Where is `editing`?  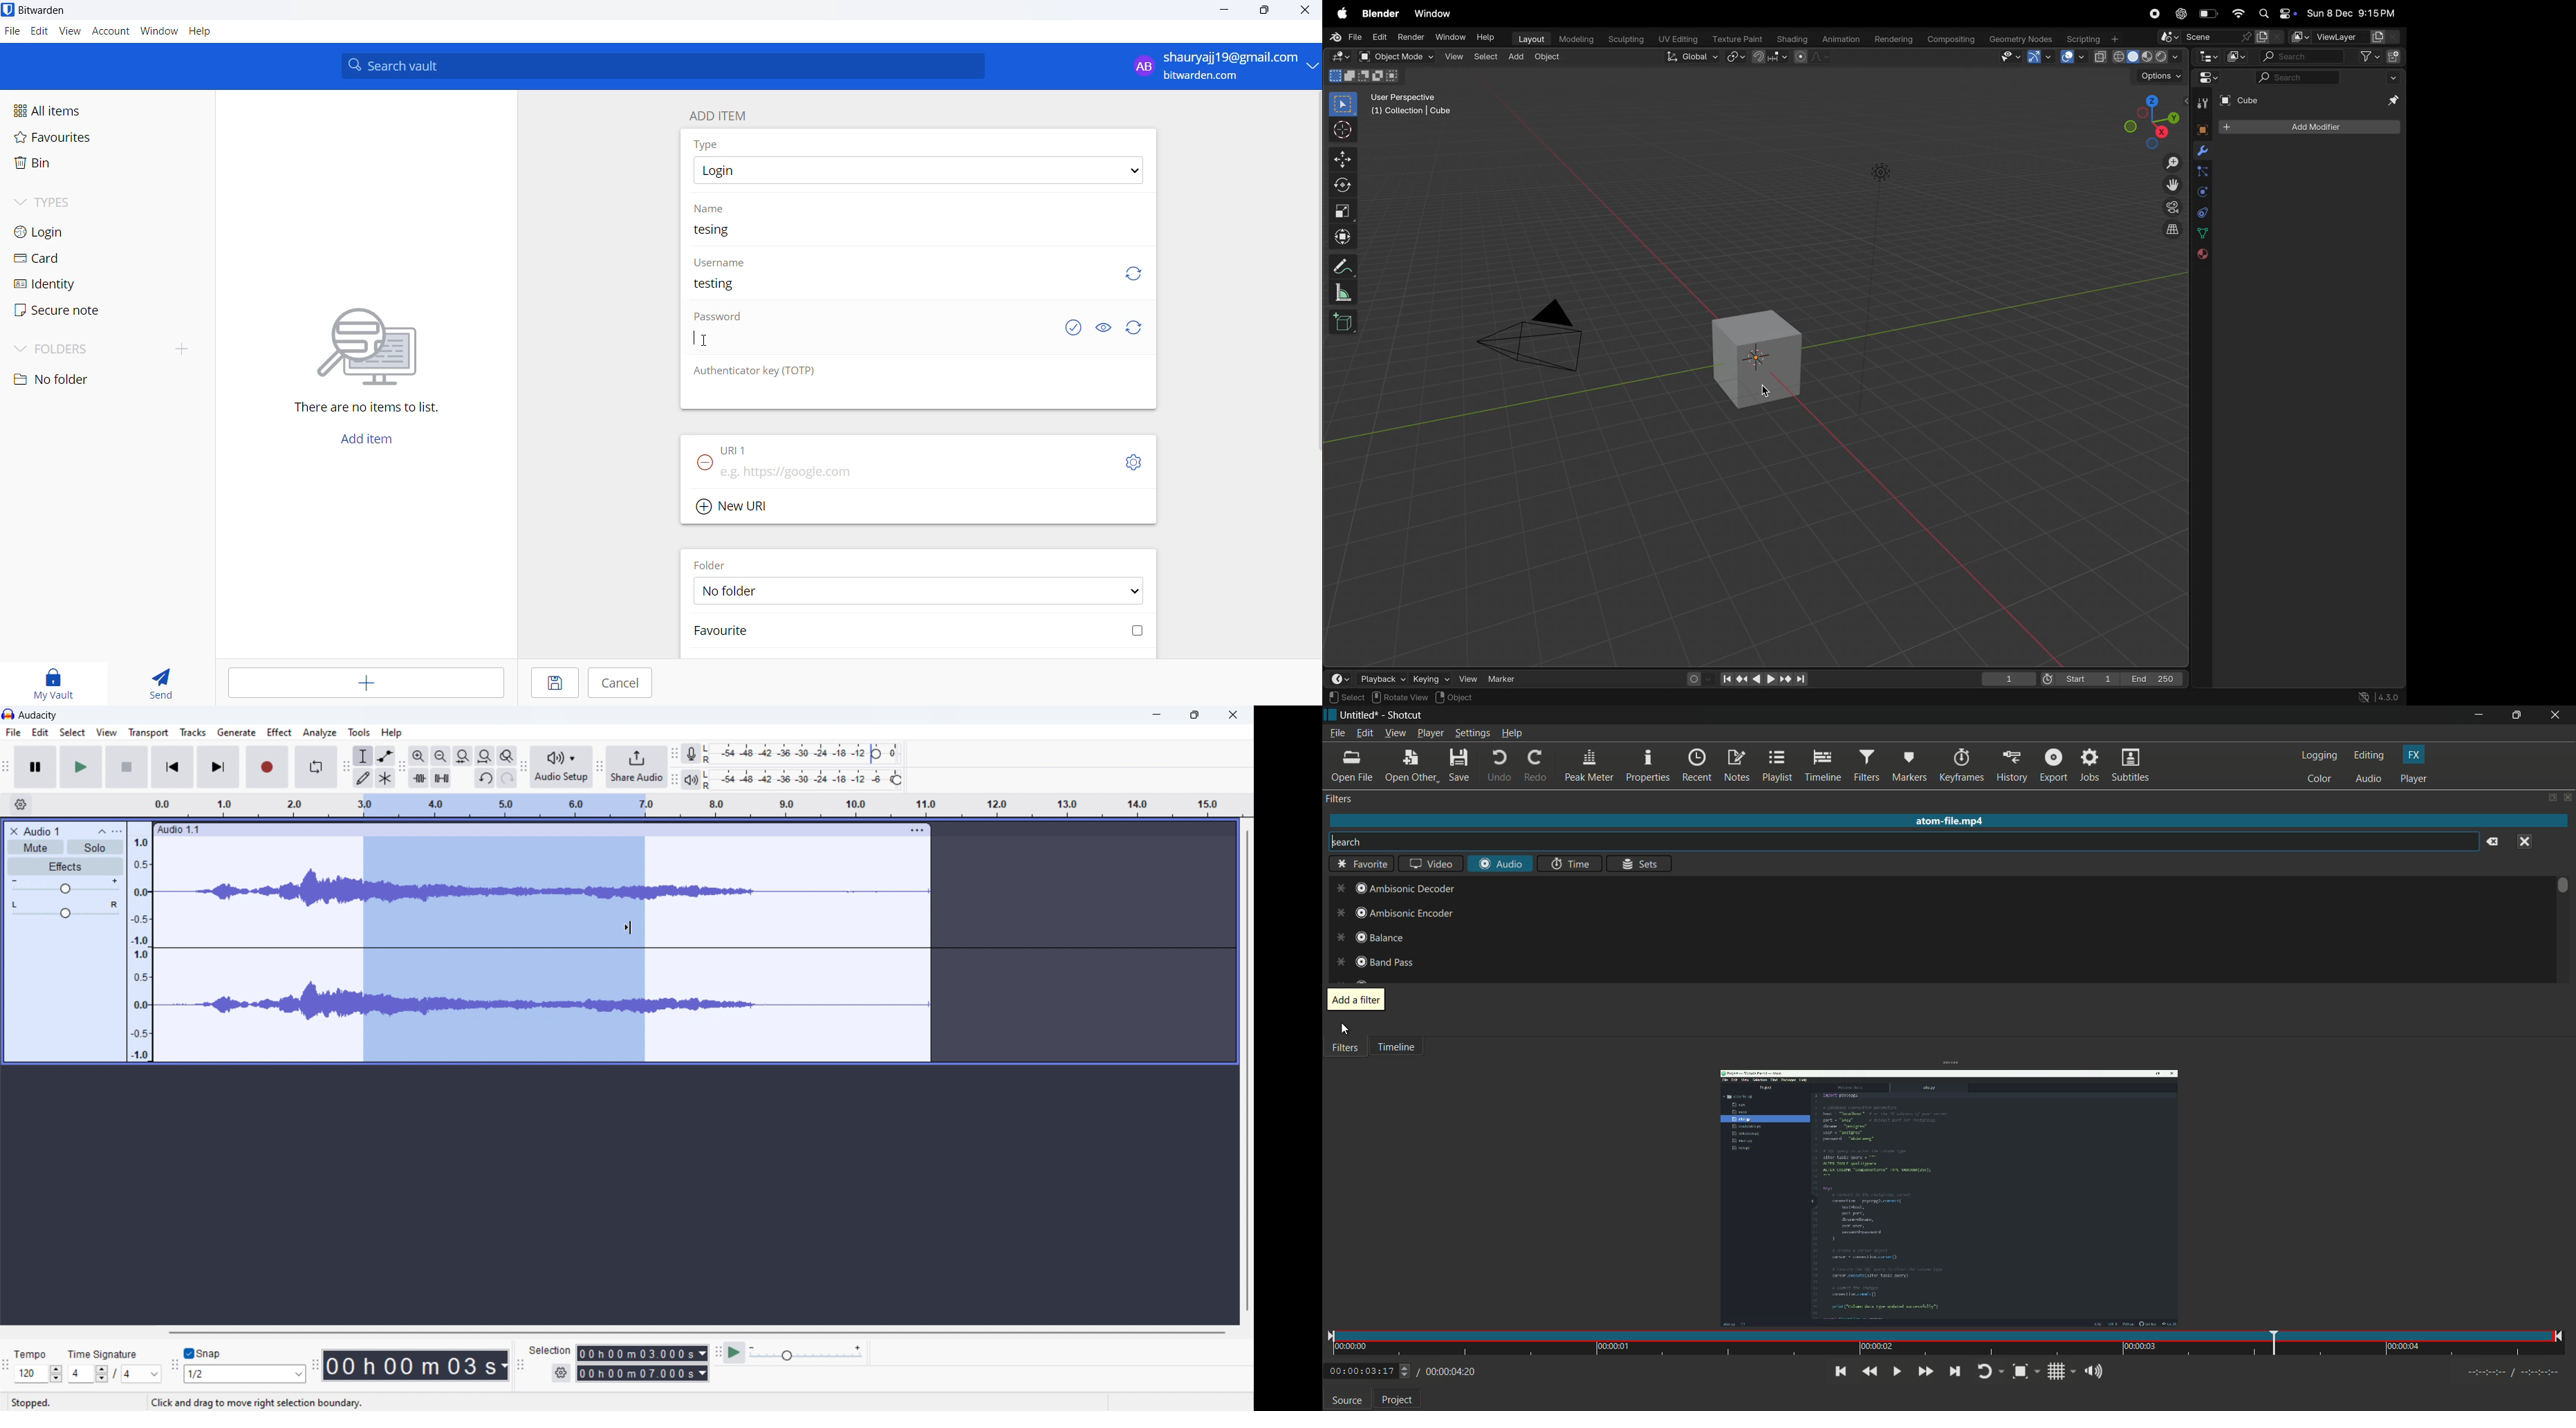 editing is located at coordinates (2369, 756).